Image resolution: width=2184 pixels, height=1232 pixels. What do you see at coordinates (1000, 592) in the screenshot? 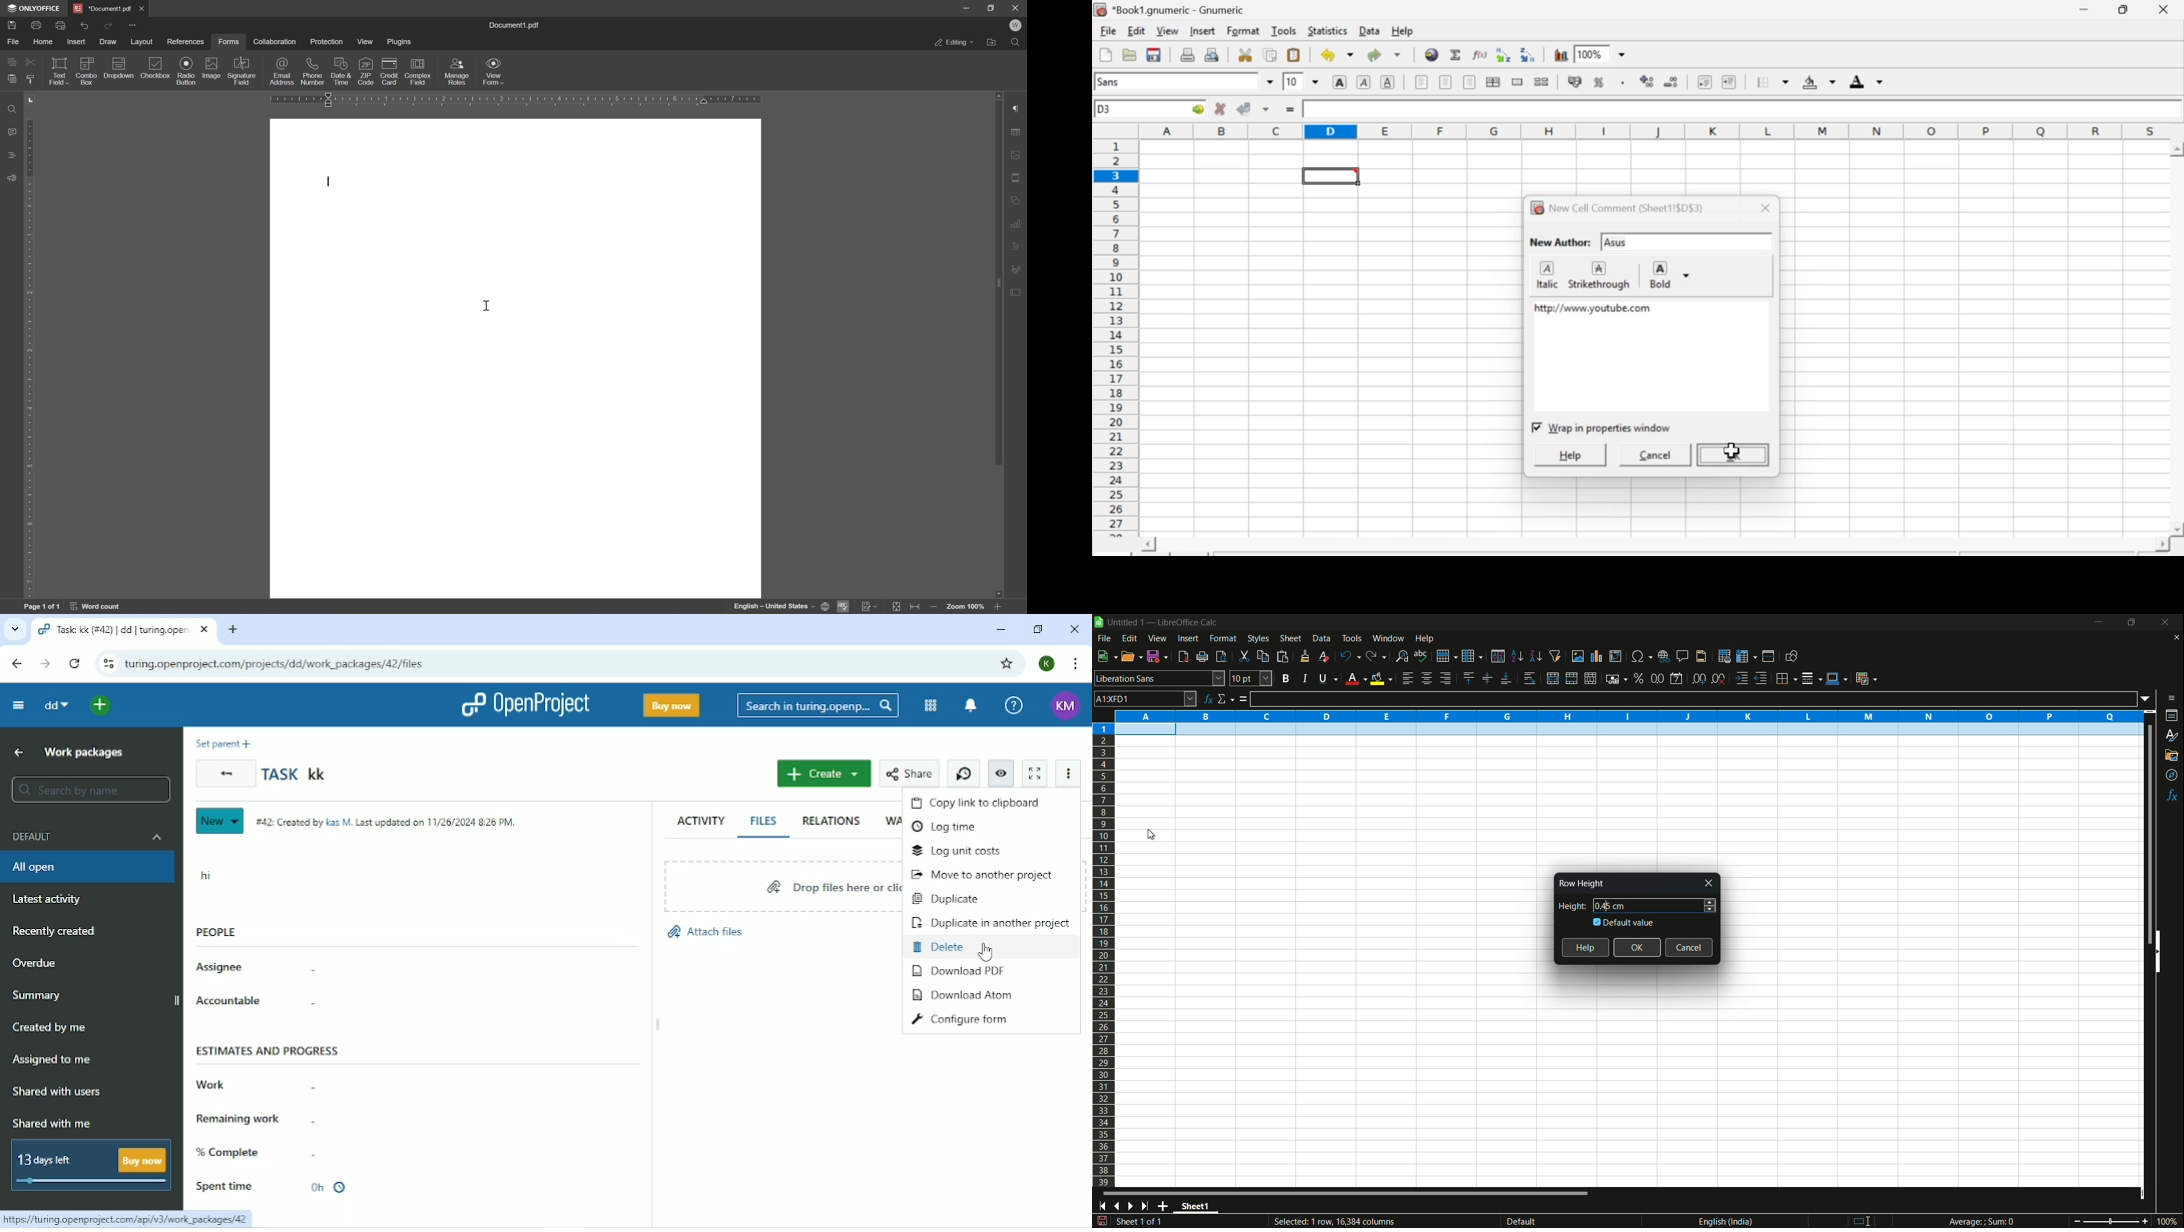
I see `scroll down` at bounding box center [1000, 592].